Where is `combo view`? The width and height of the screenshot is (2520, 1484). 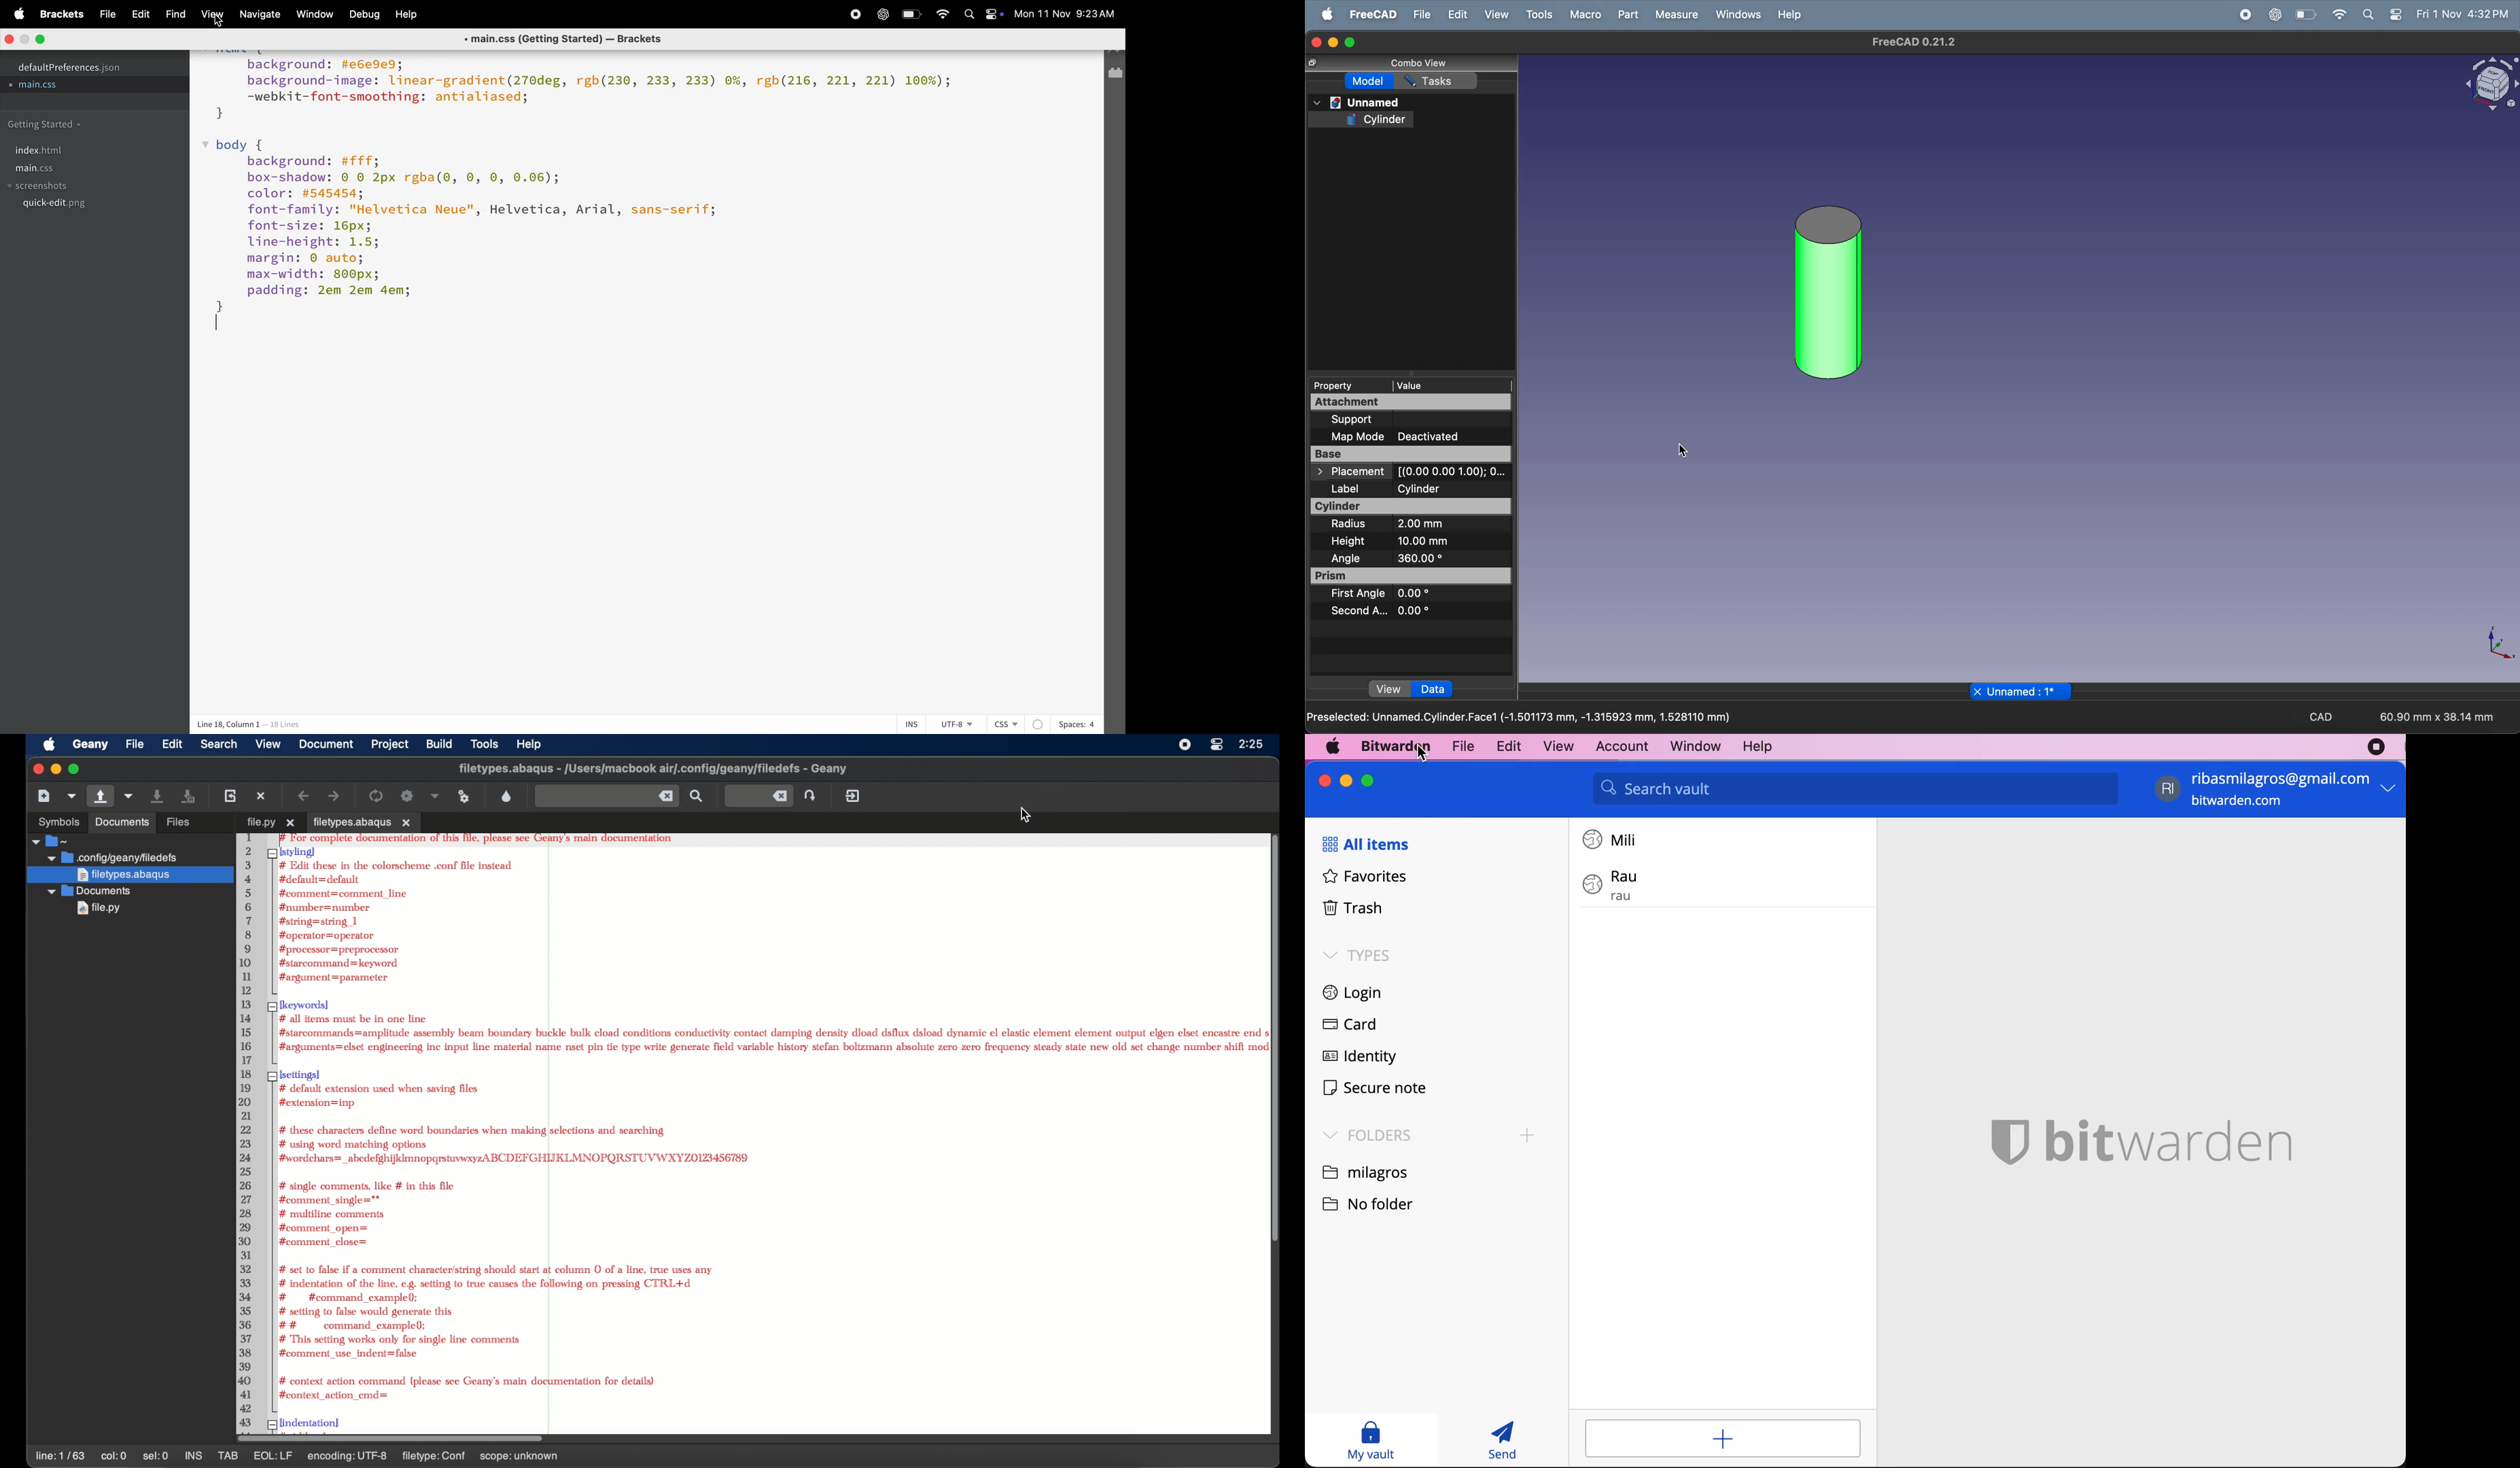
combo view is located at coordinates (1419, 64).